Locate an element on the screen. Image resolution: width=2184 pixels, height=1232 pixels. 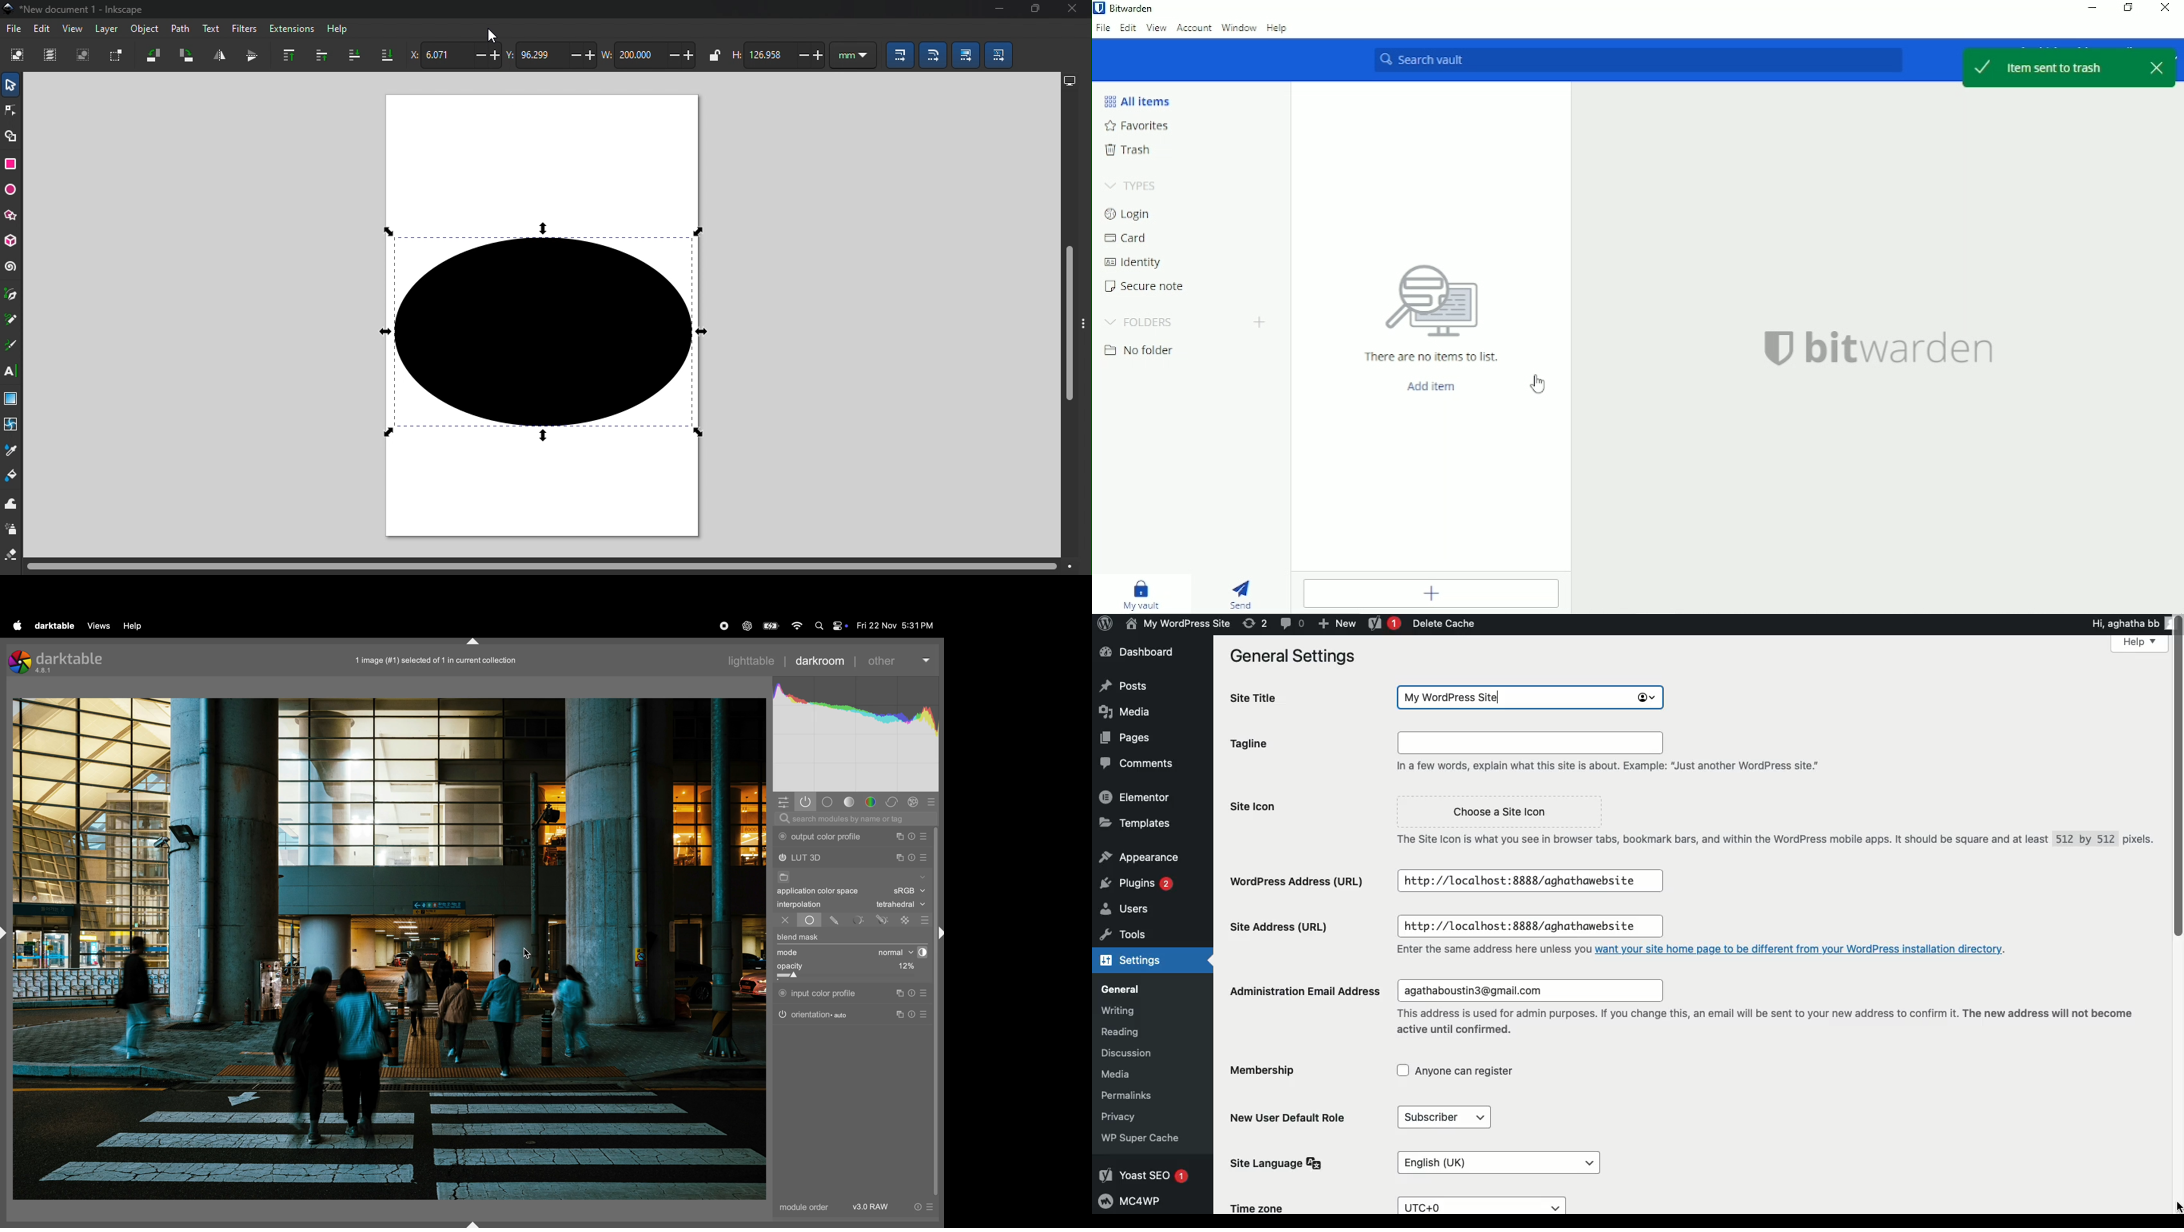
reset parameters is located at coordinates (914, 836).